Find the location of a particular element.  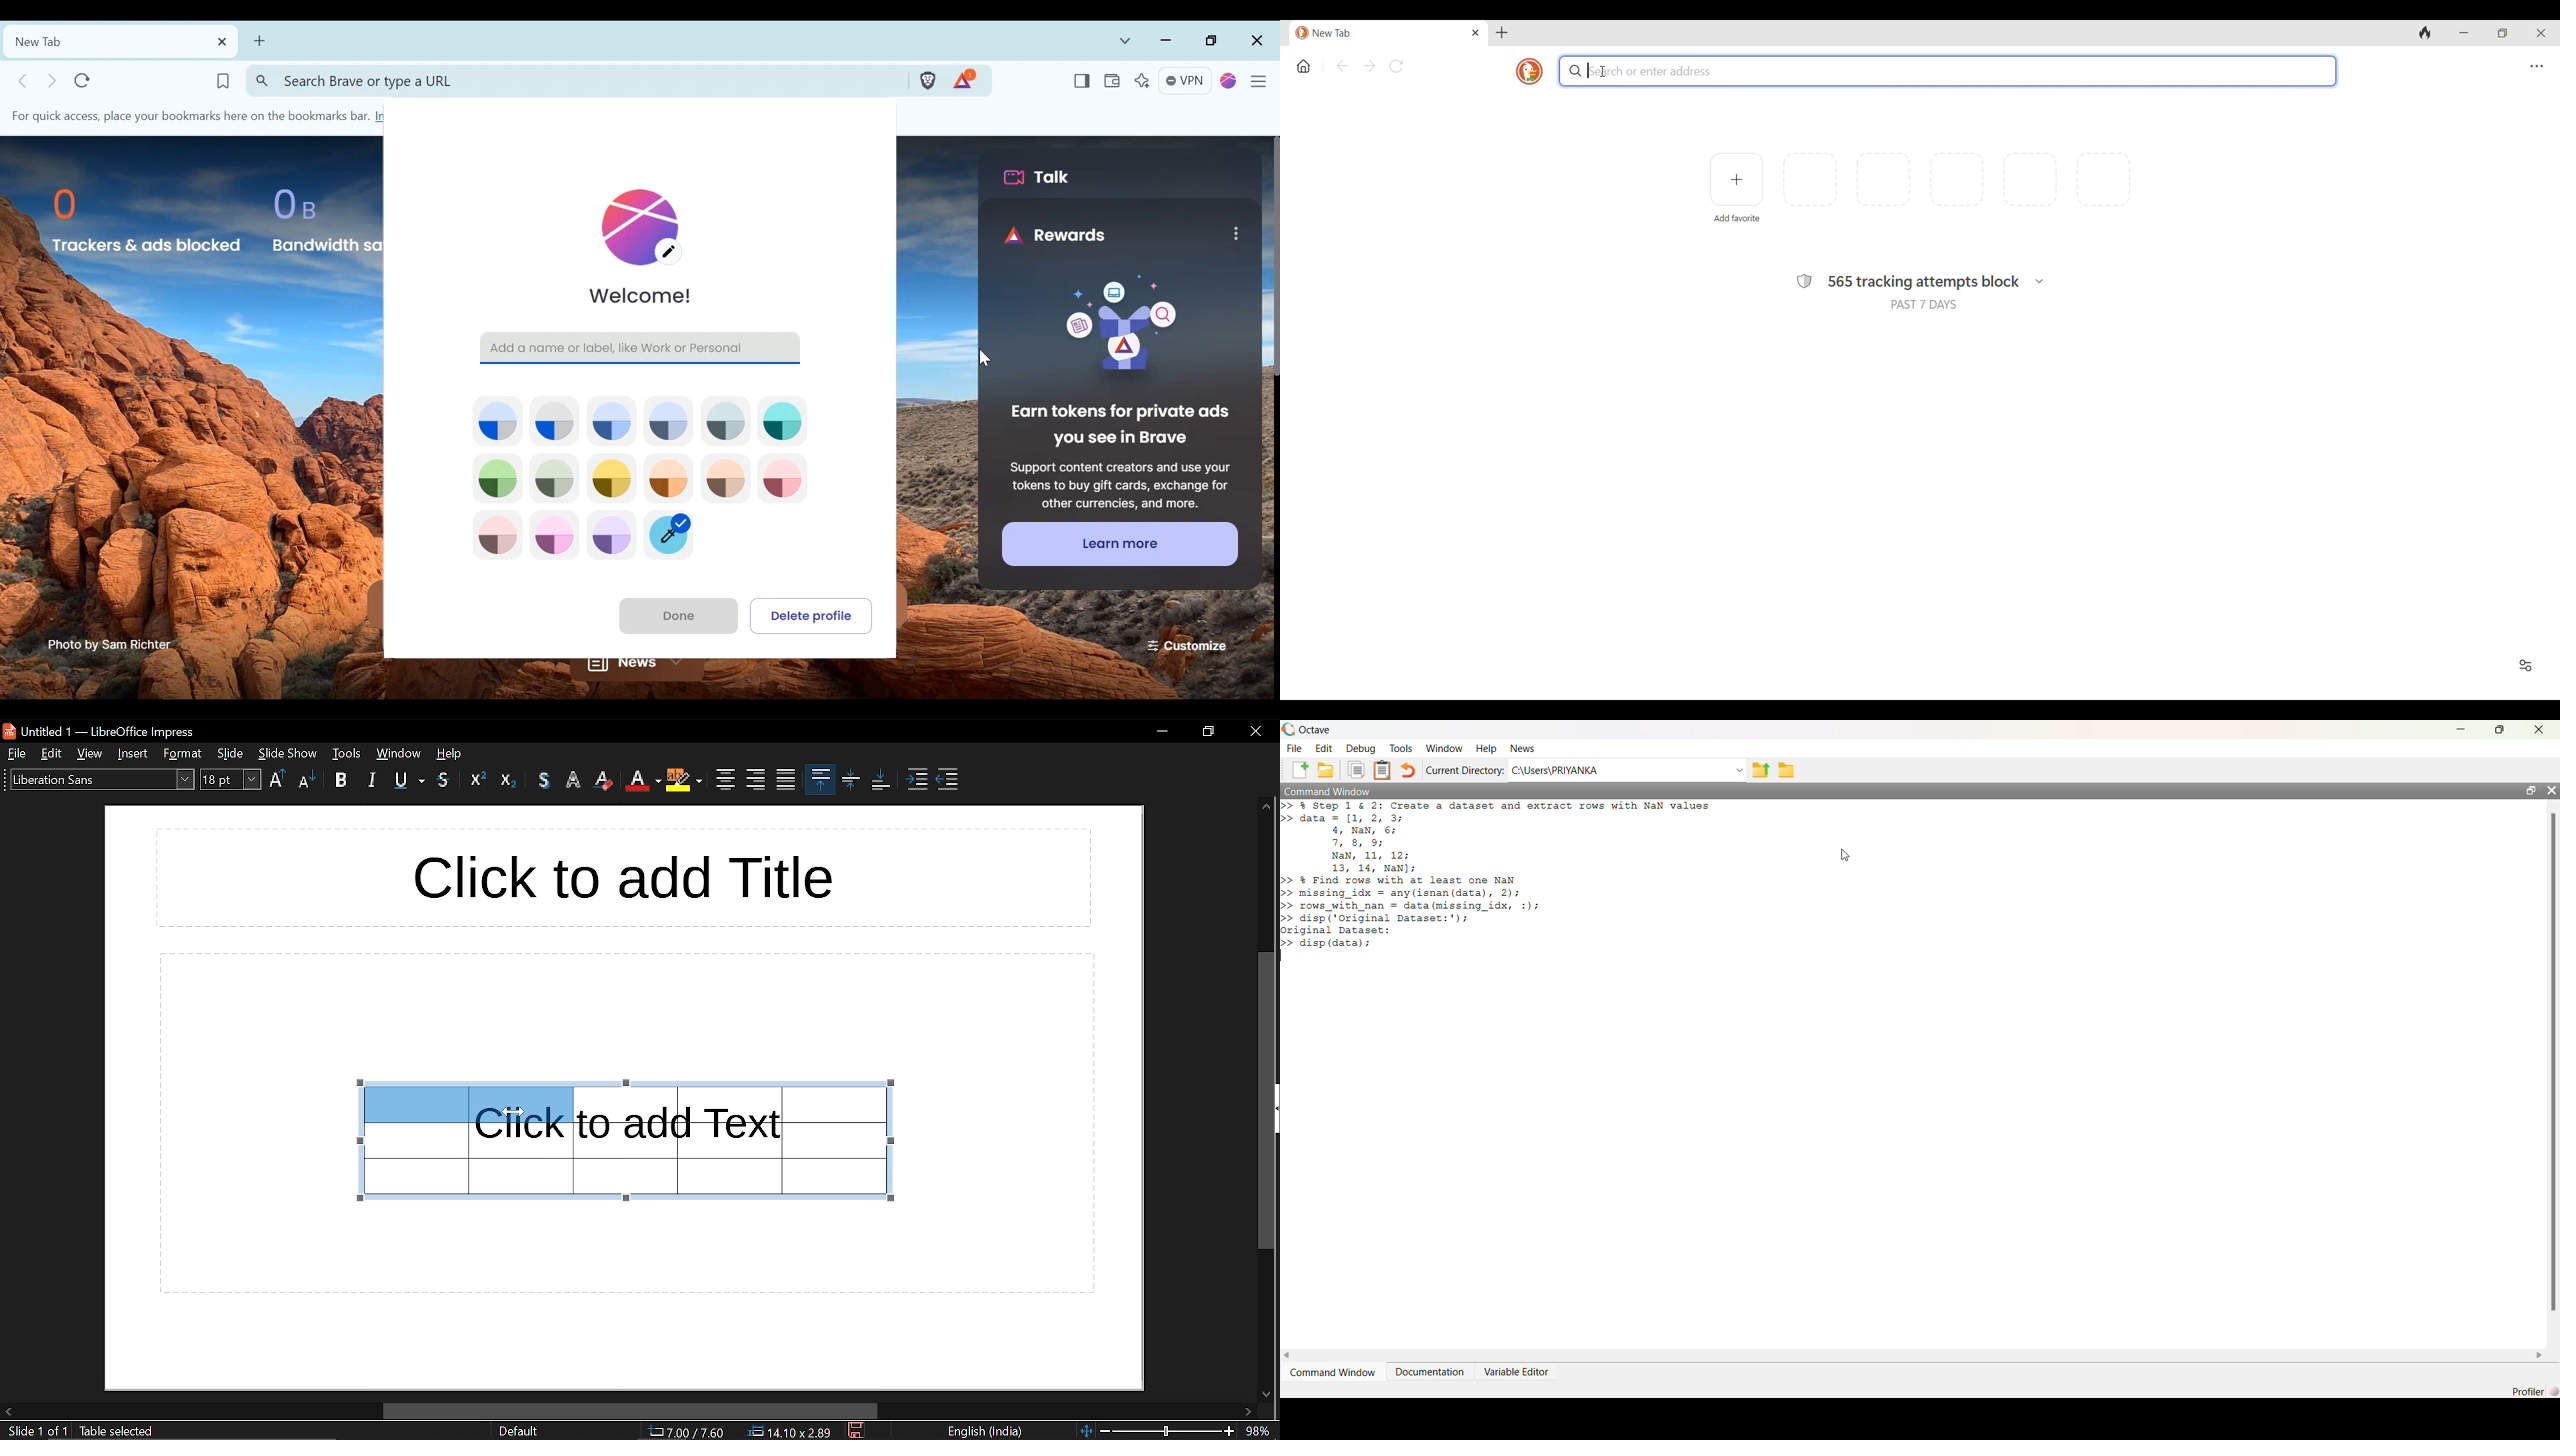

align right is located at coordinates (756, 779).